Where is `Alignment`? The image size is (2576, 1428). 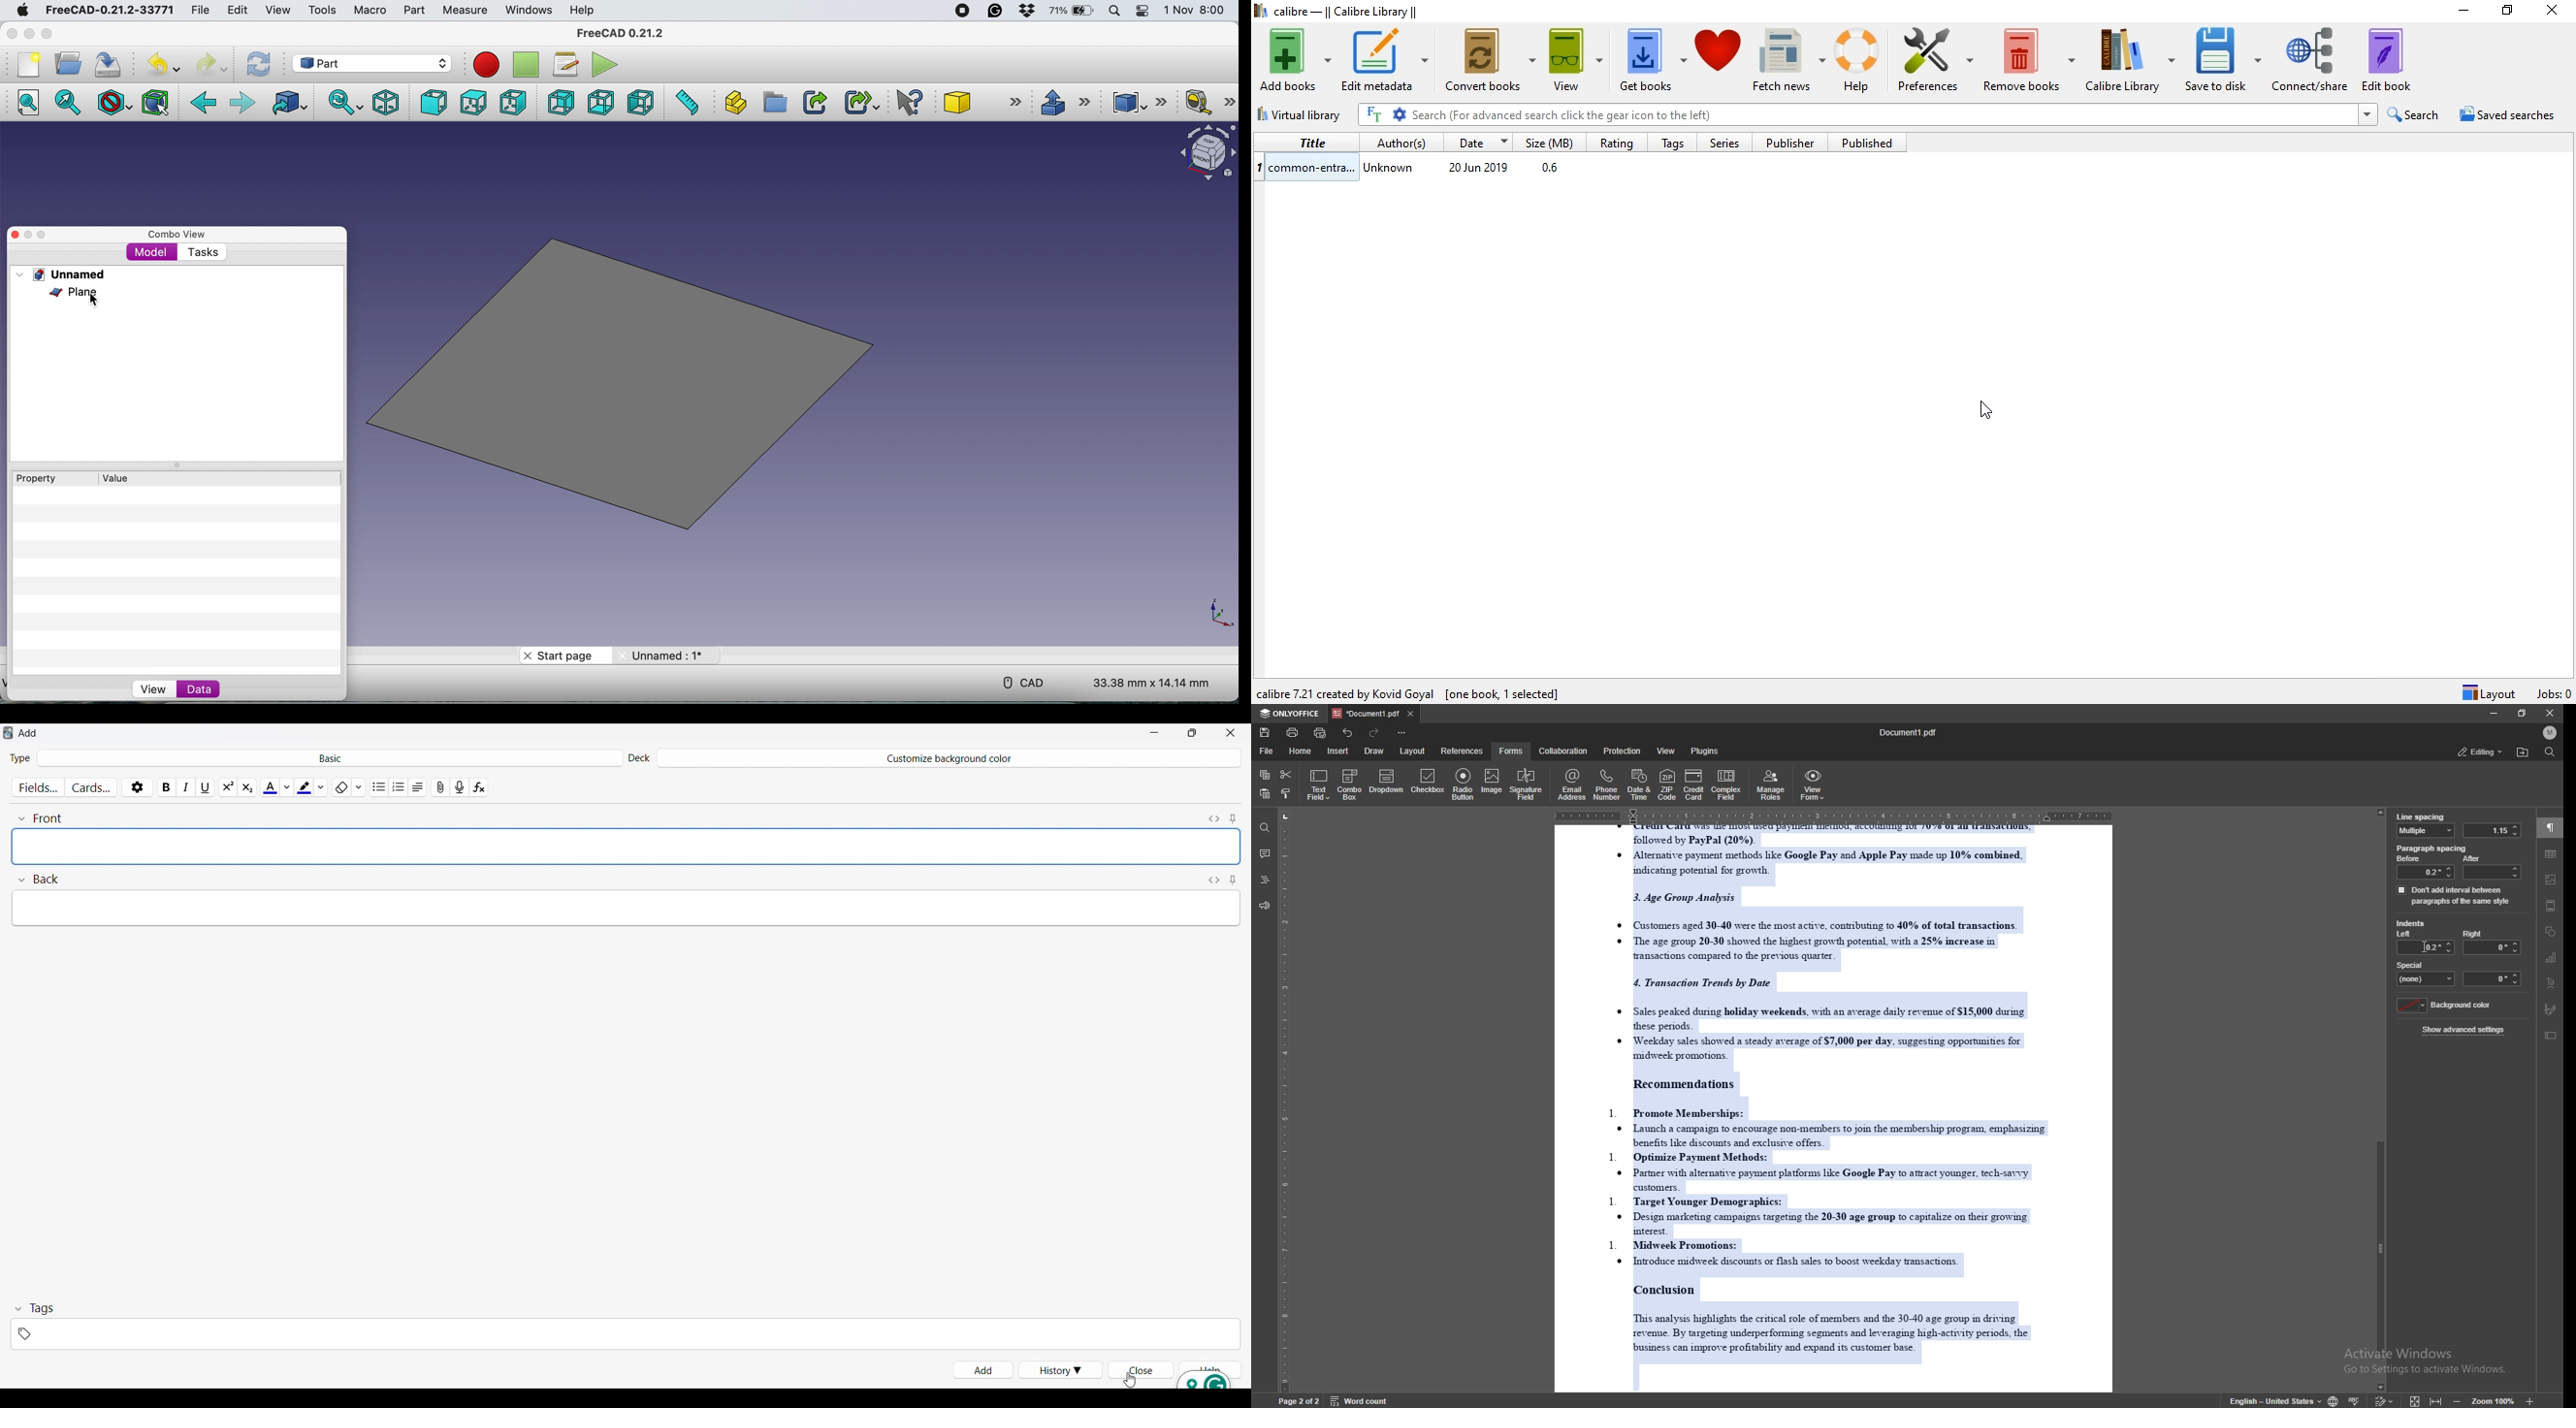 Alignment is located at coordinates (418, 785).